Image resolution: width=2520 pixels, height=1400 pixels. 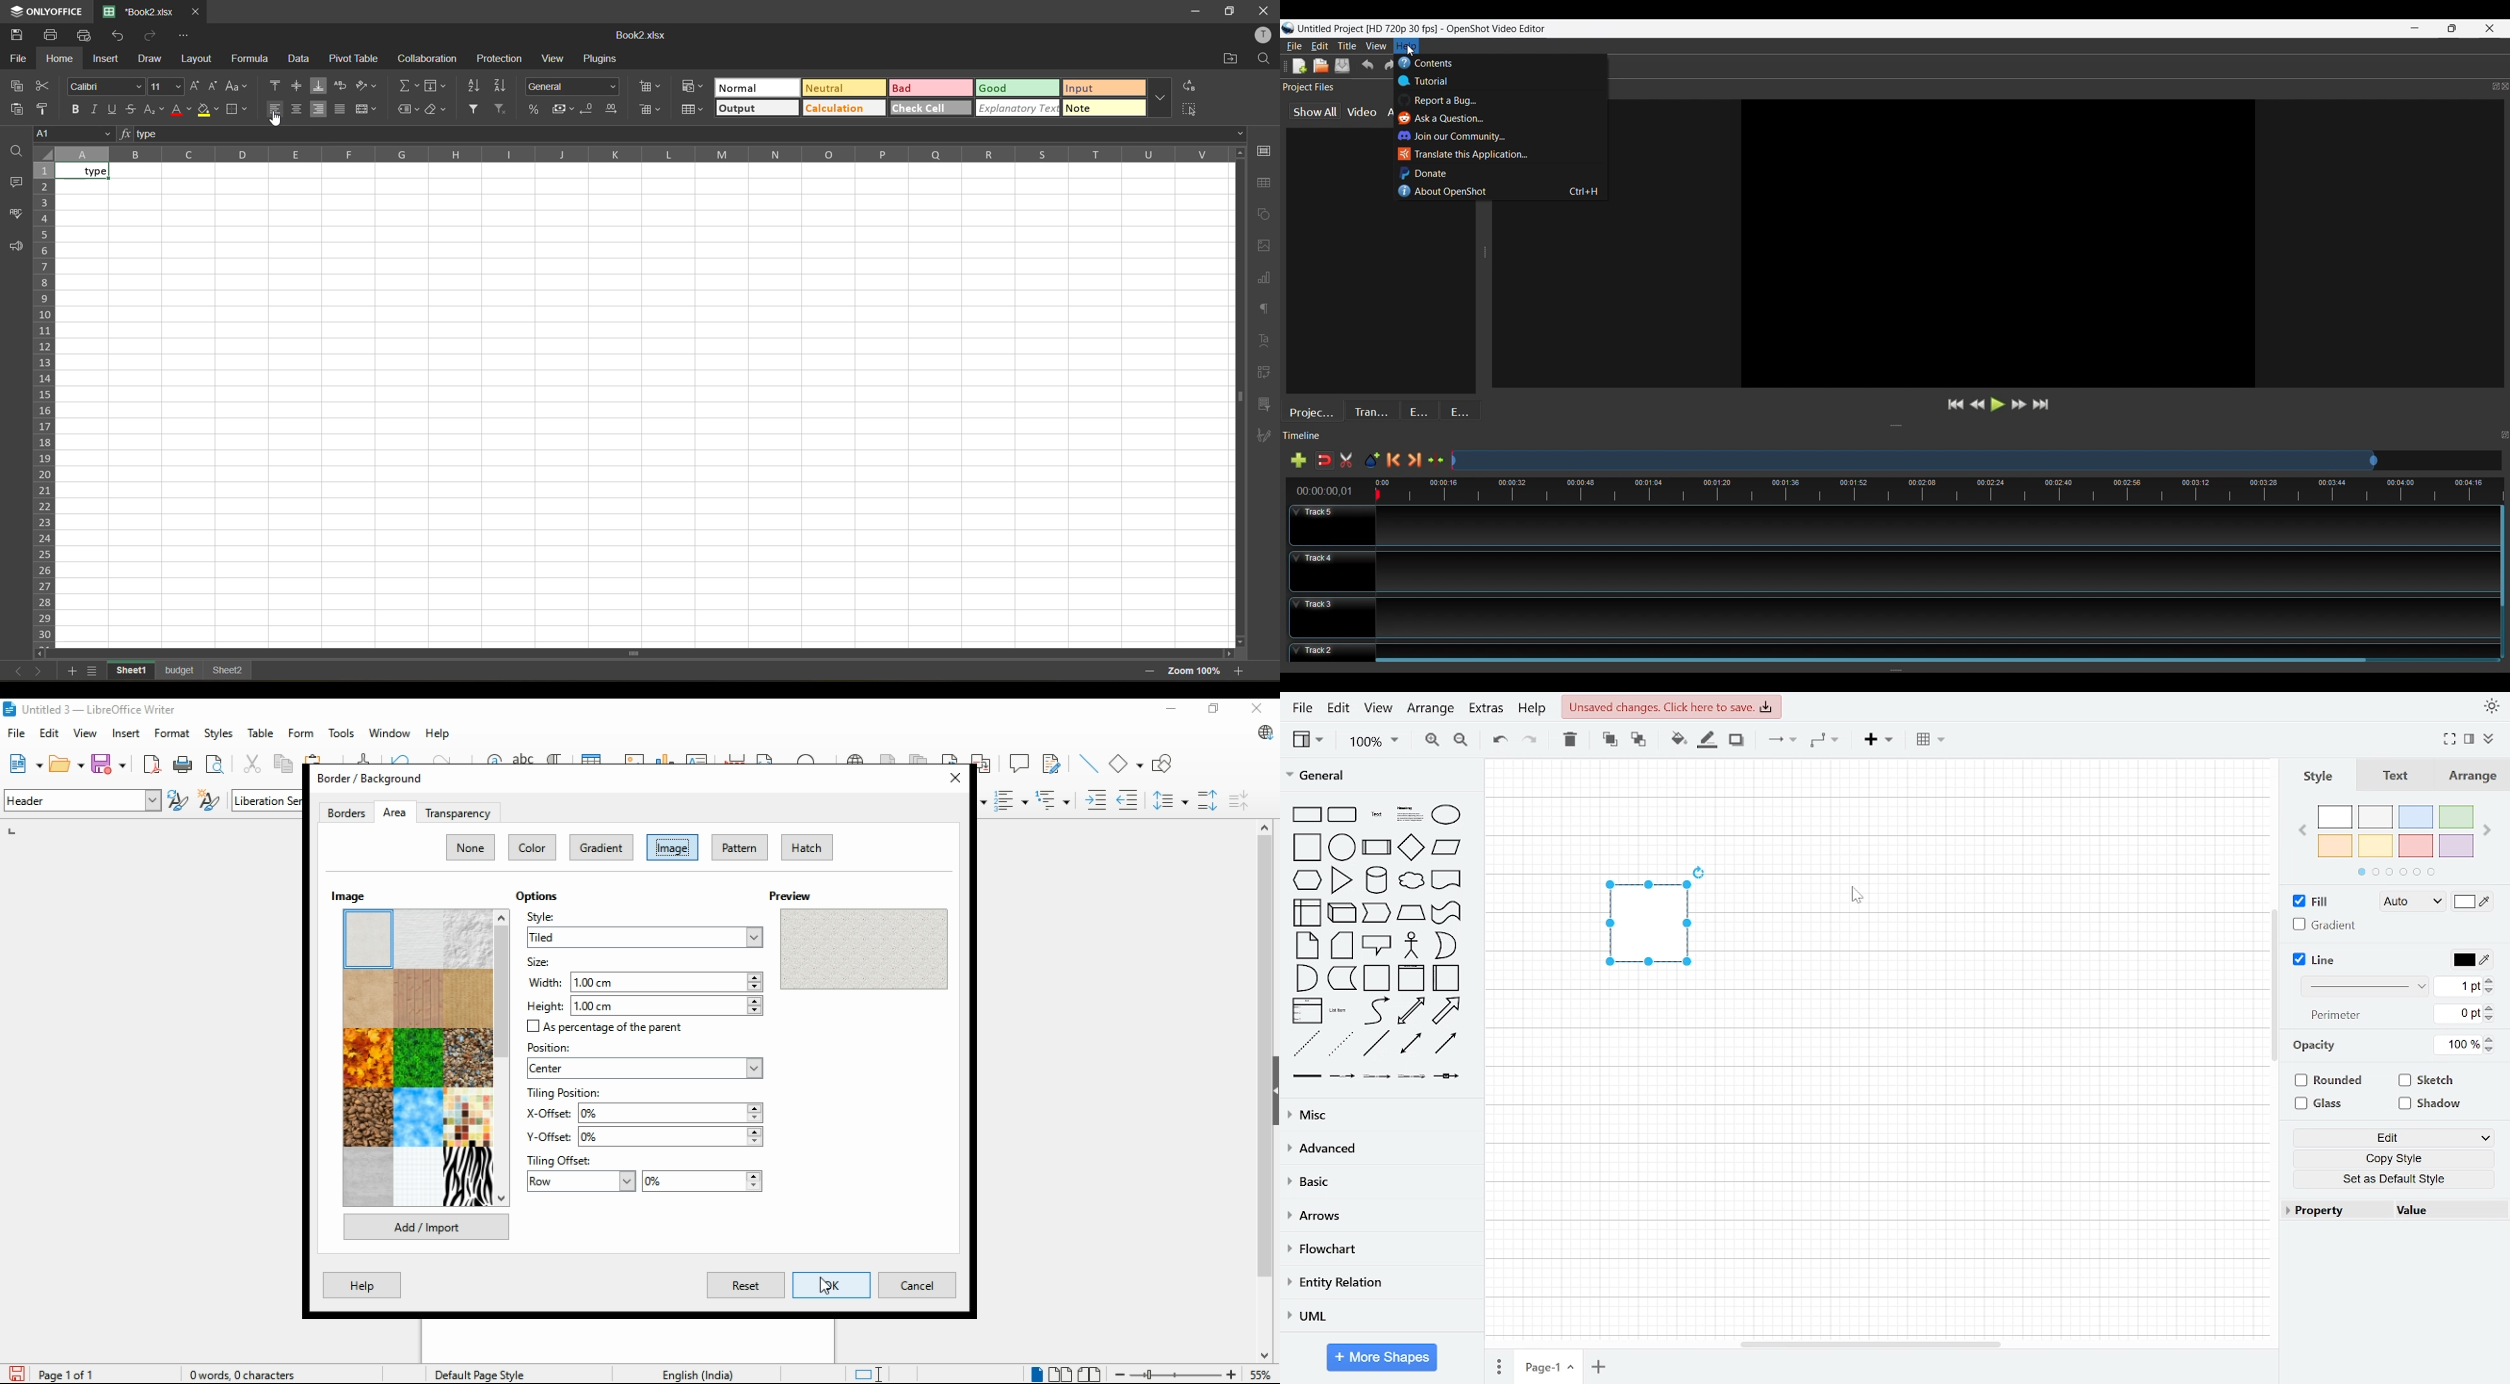 I want to click on update selected style, so click(x=179, y=800).